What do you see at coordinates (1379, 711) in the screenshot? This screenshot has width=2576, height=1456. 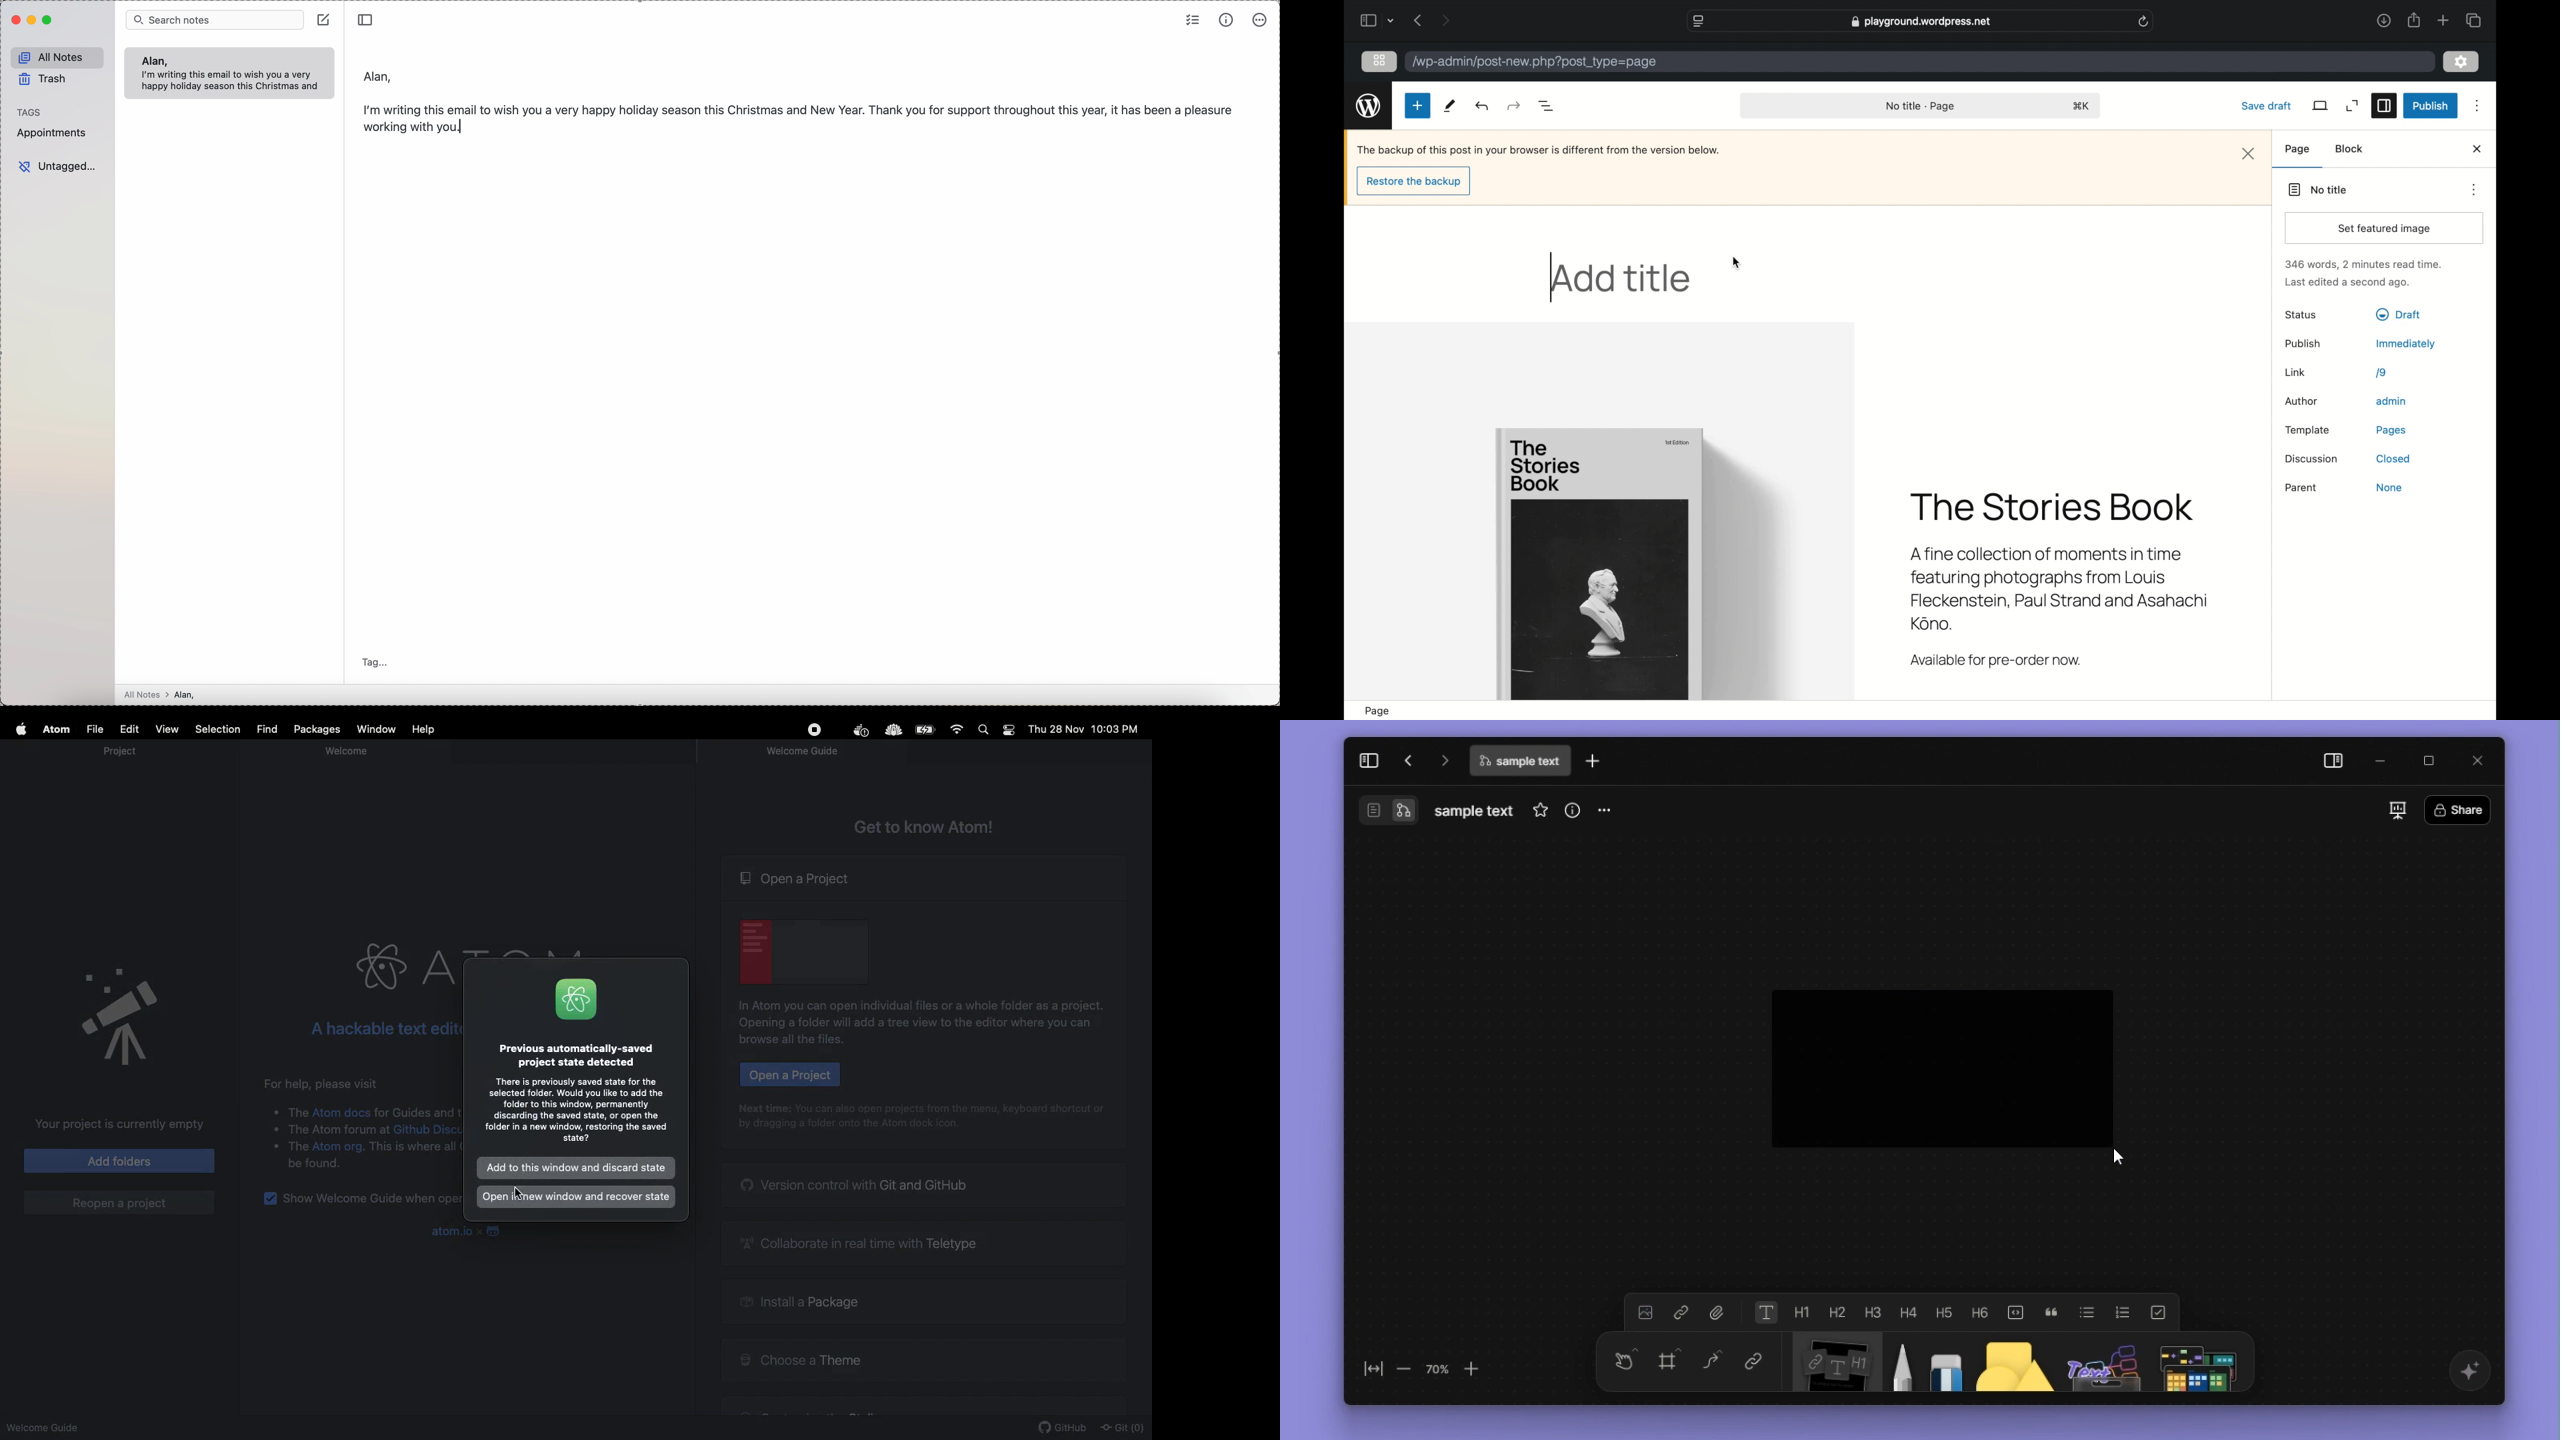 I see `page` at bounding box center [1379, 711].